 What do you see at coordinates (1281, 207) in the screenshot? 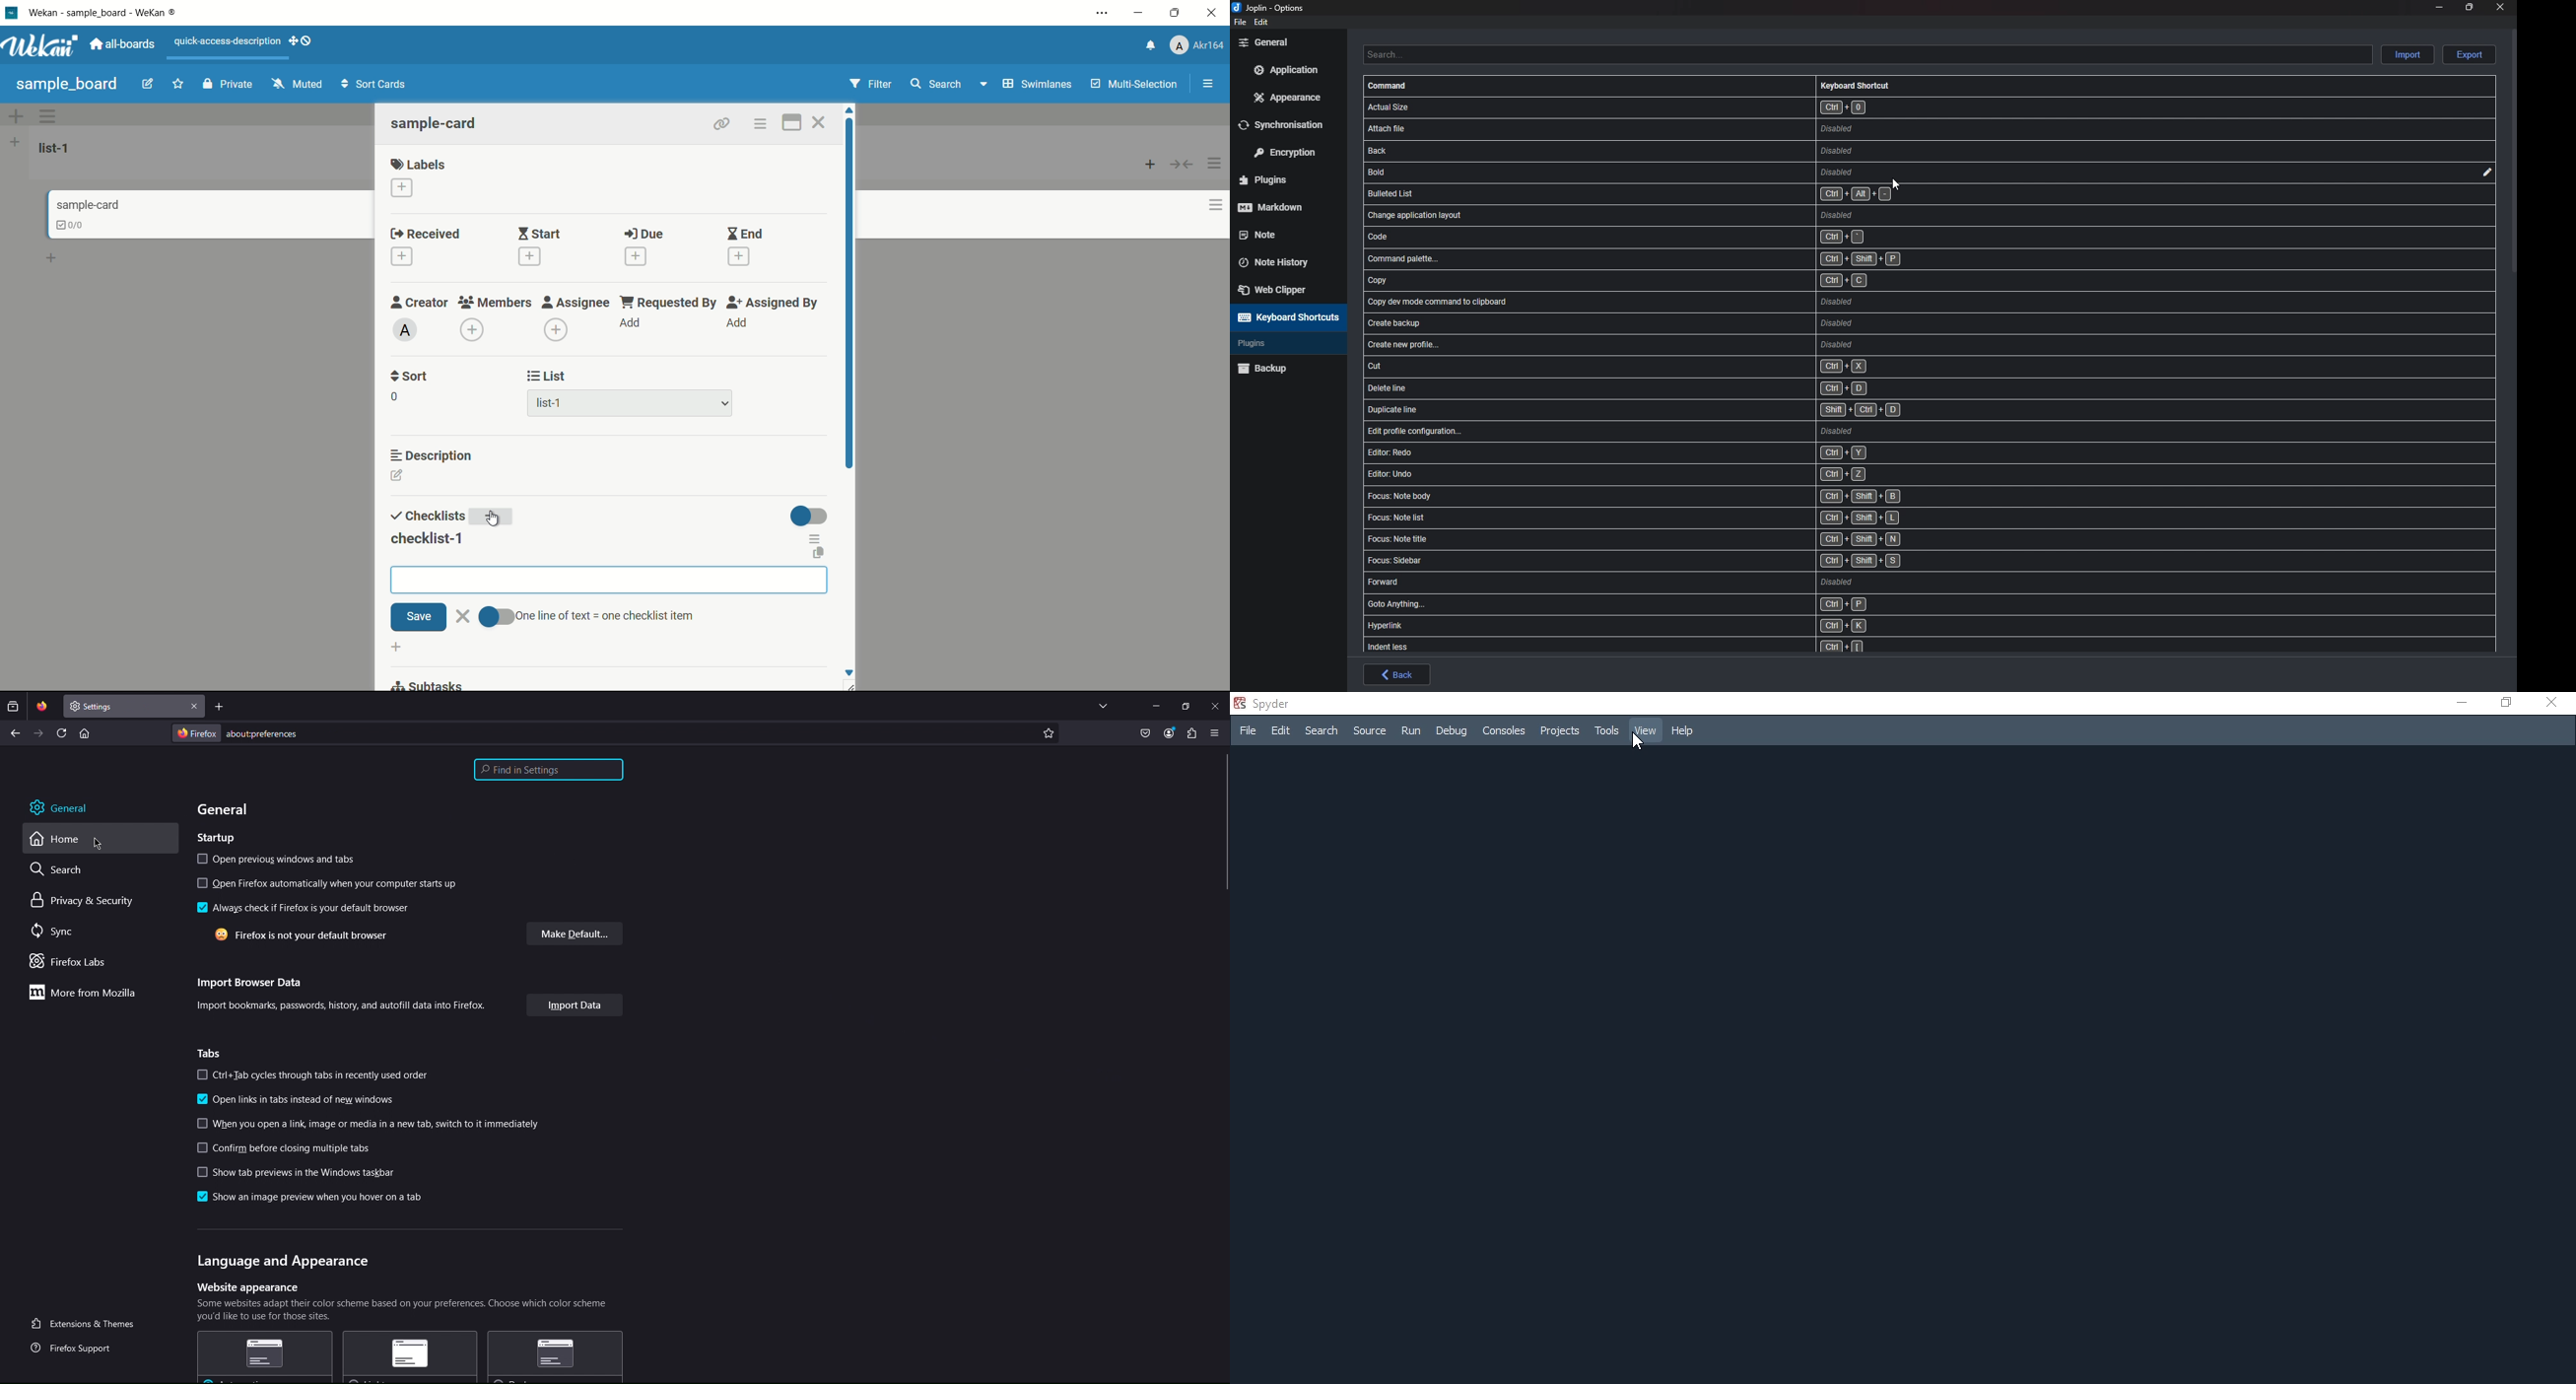
I see `mark down` at bounding box center [1281, 207].